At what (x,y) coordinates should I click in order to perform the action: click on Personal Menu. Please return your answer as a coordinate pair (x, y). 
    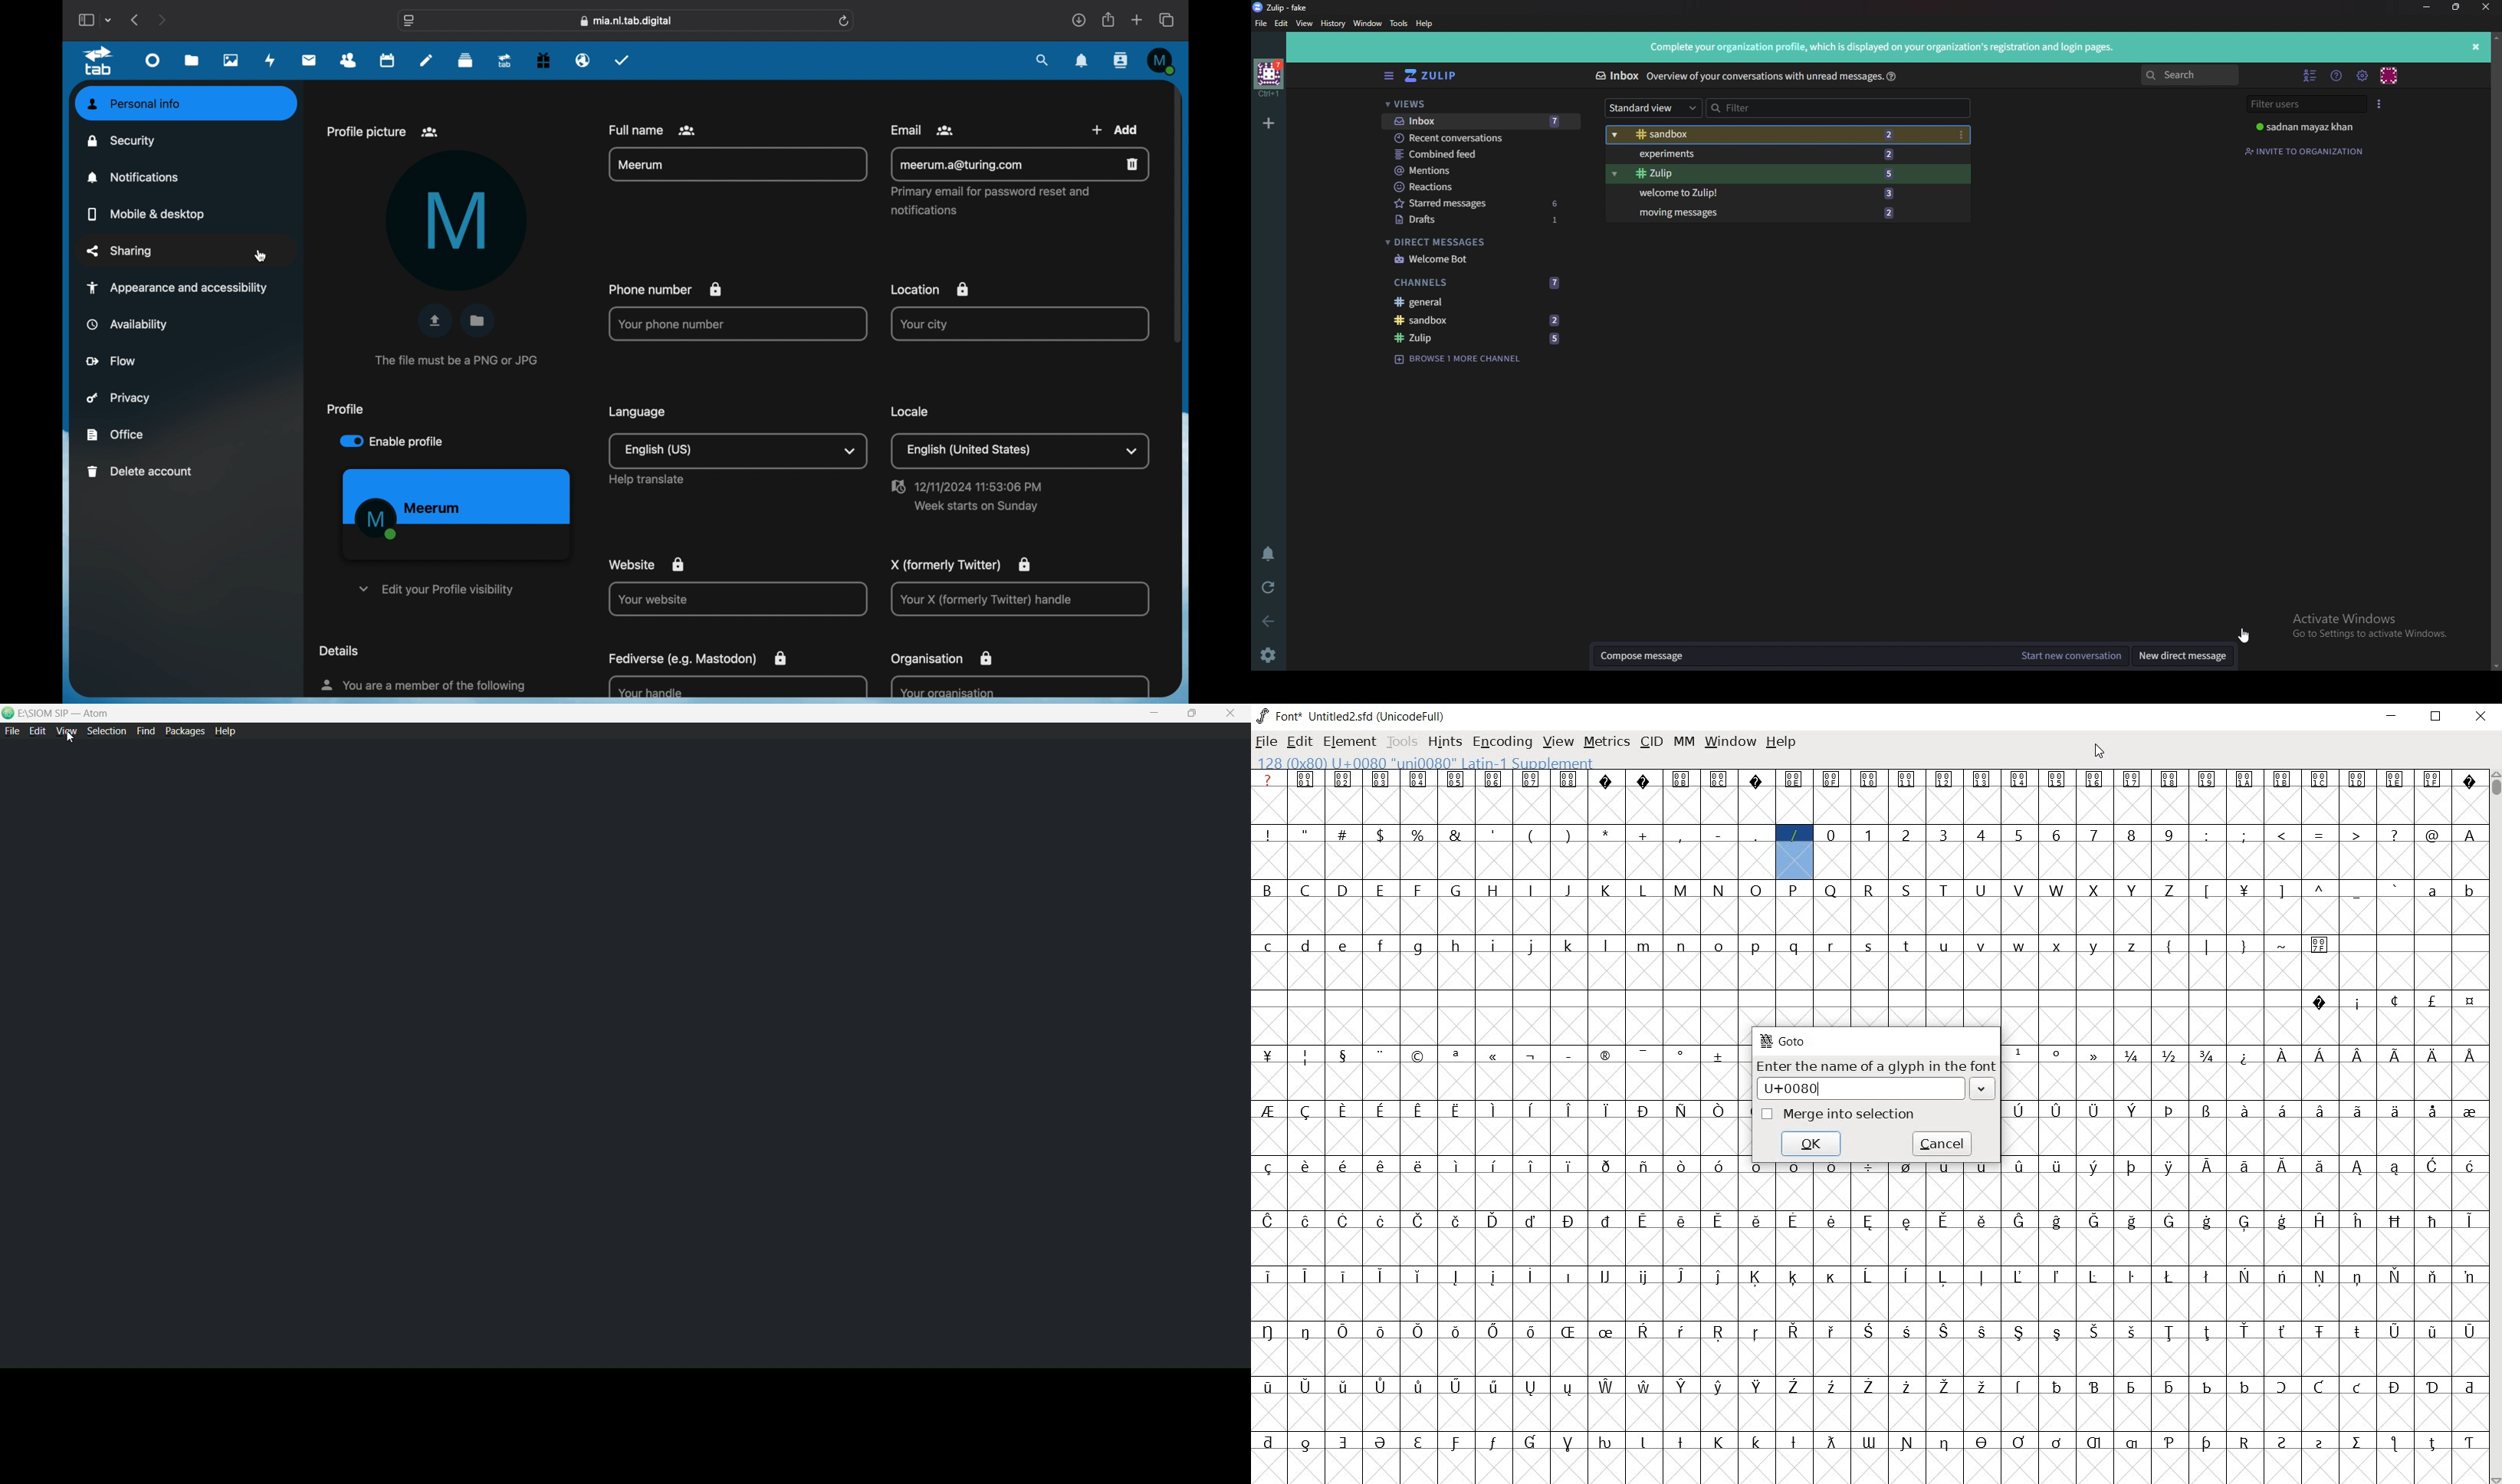
    Looking at the image, I should click on (2390, 76).